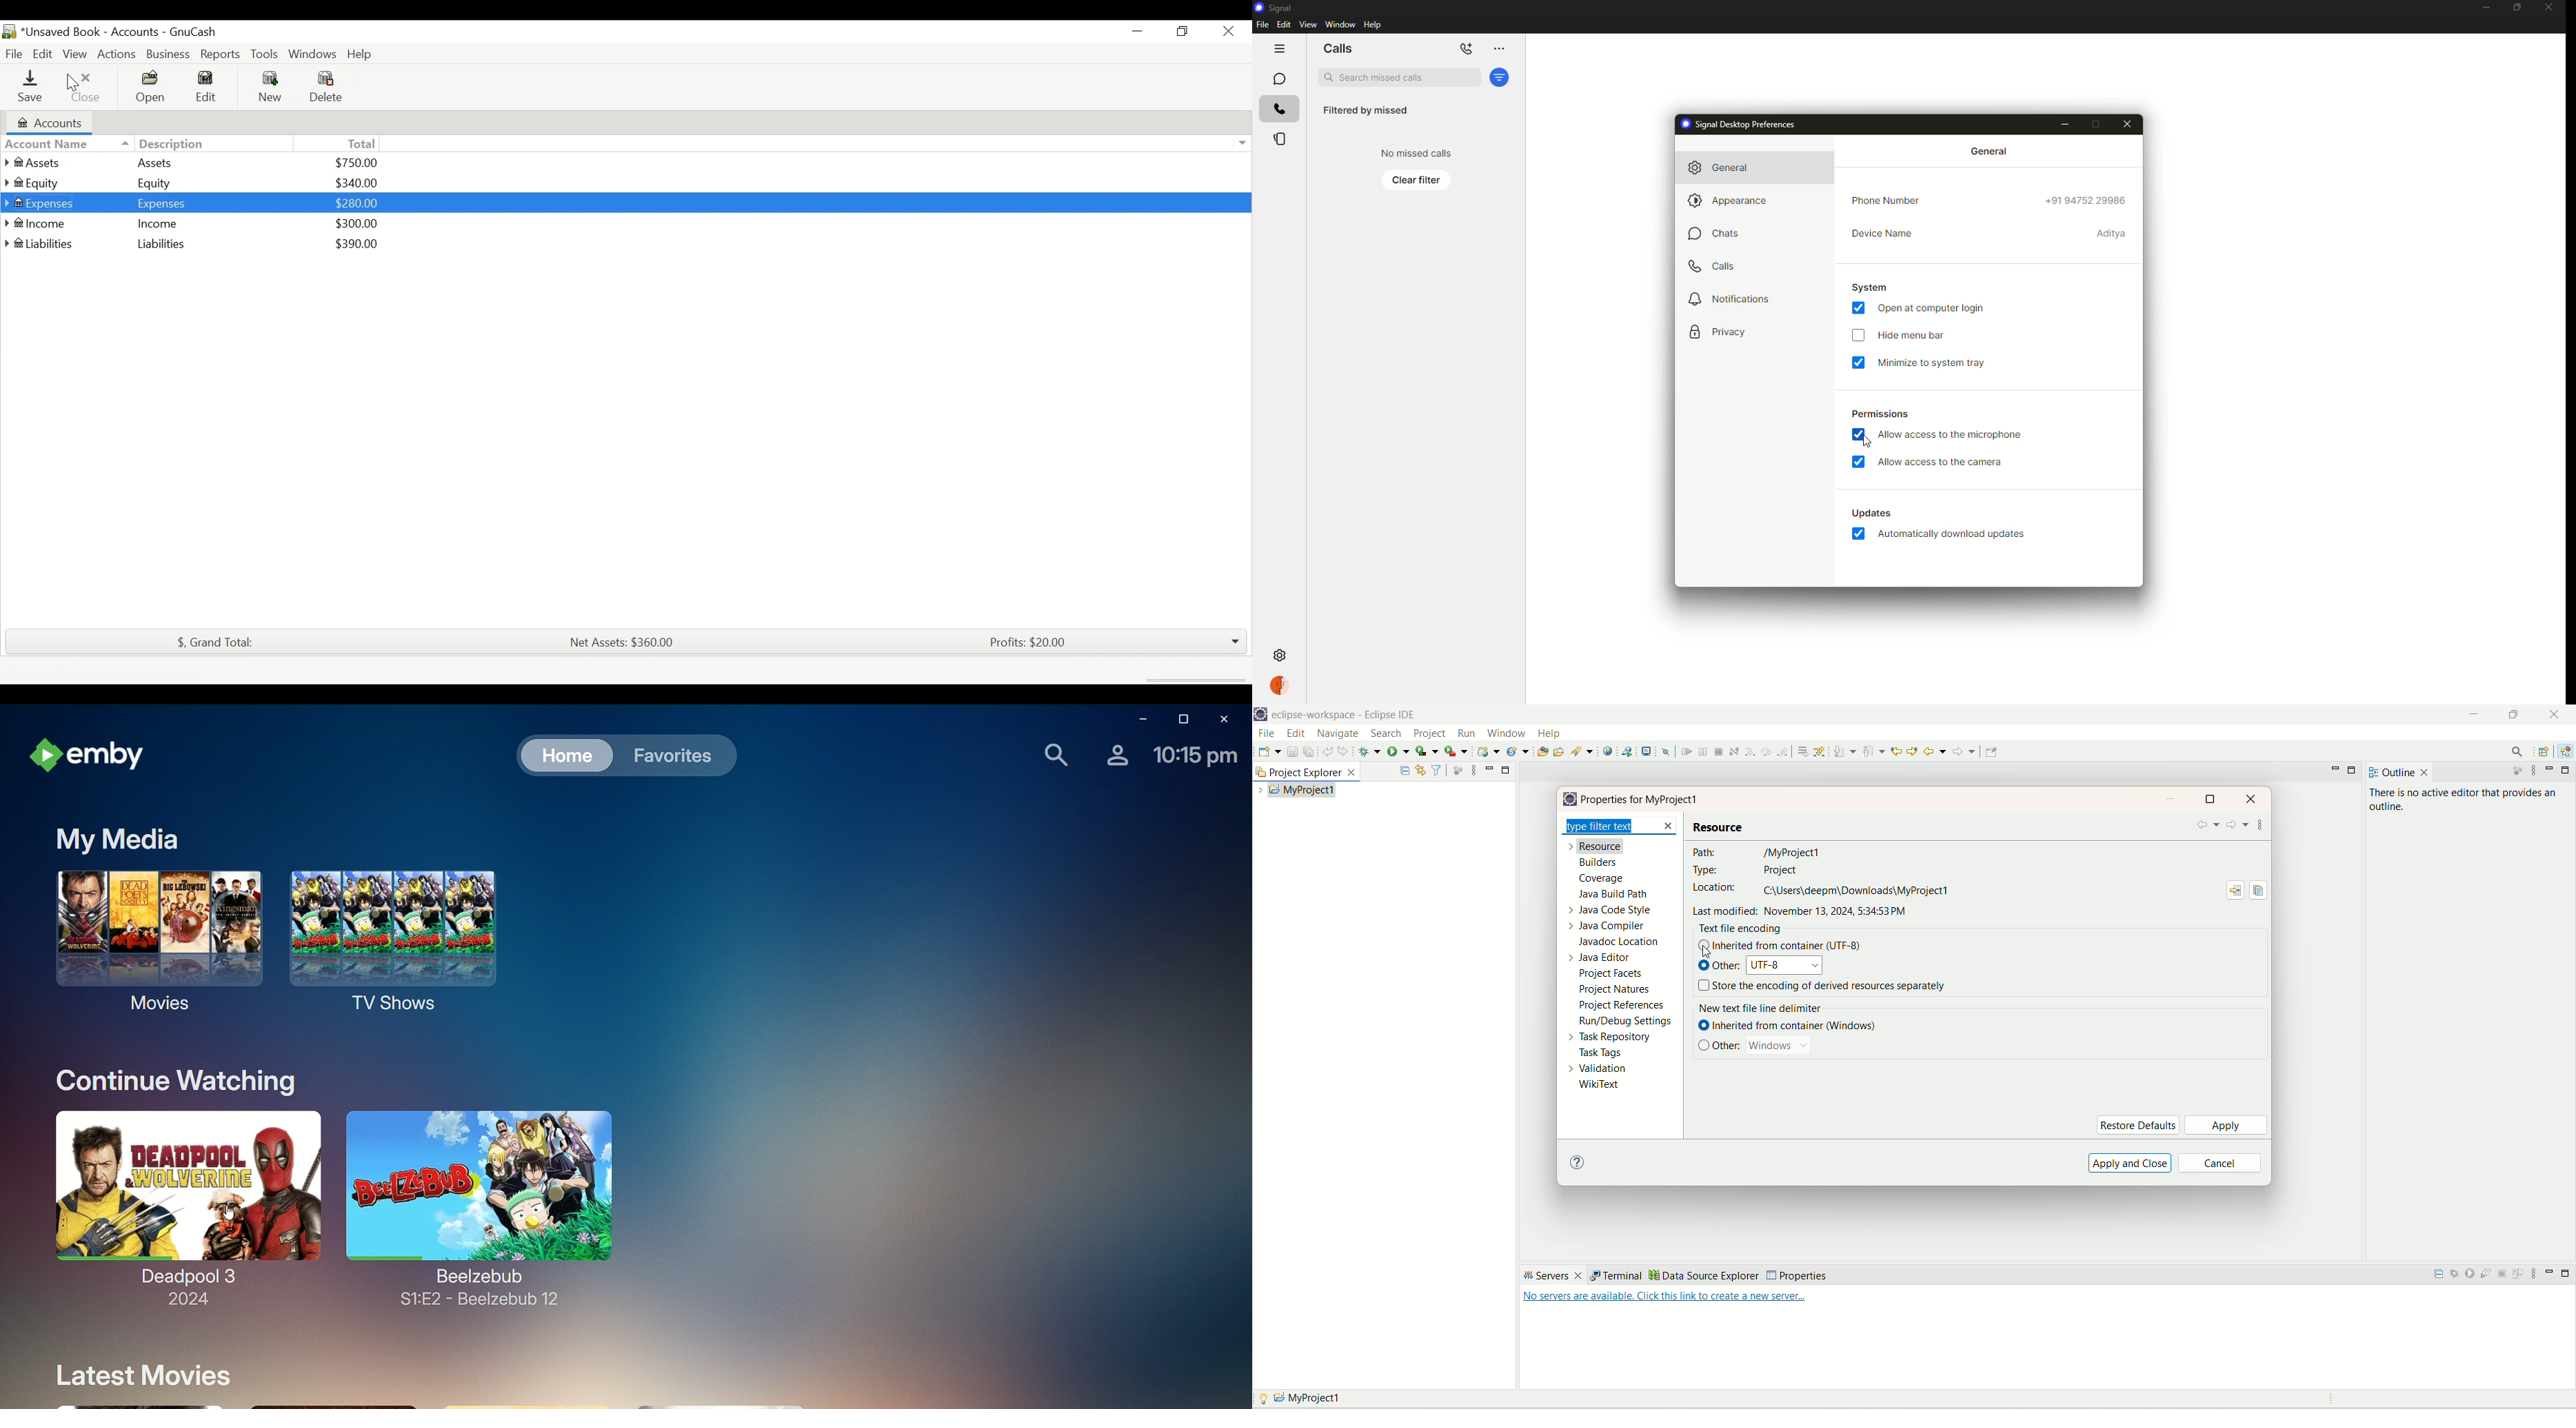 Image resolution: width=2576 pixels, height=1428 pixels. What do you see at coordinates (173, 1081) in the screenshot?
I see `Continue Watching` at bounding box center [173, 1081].